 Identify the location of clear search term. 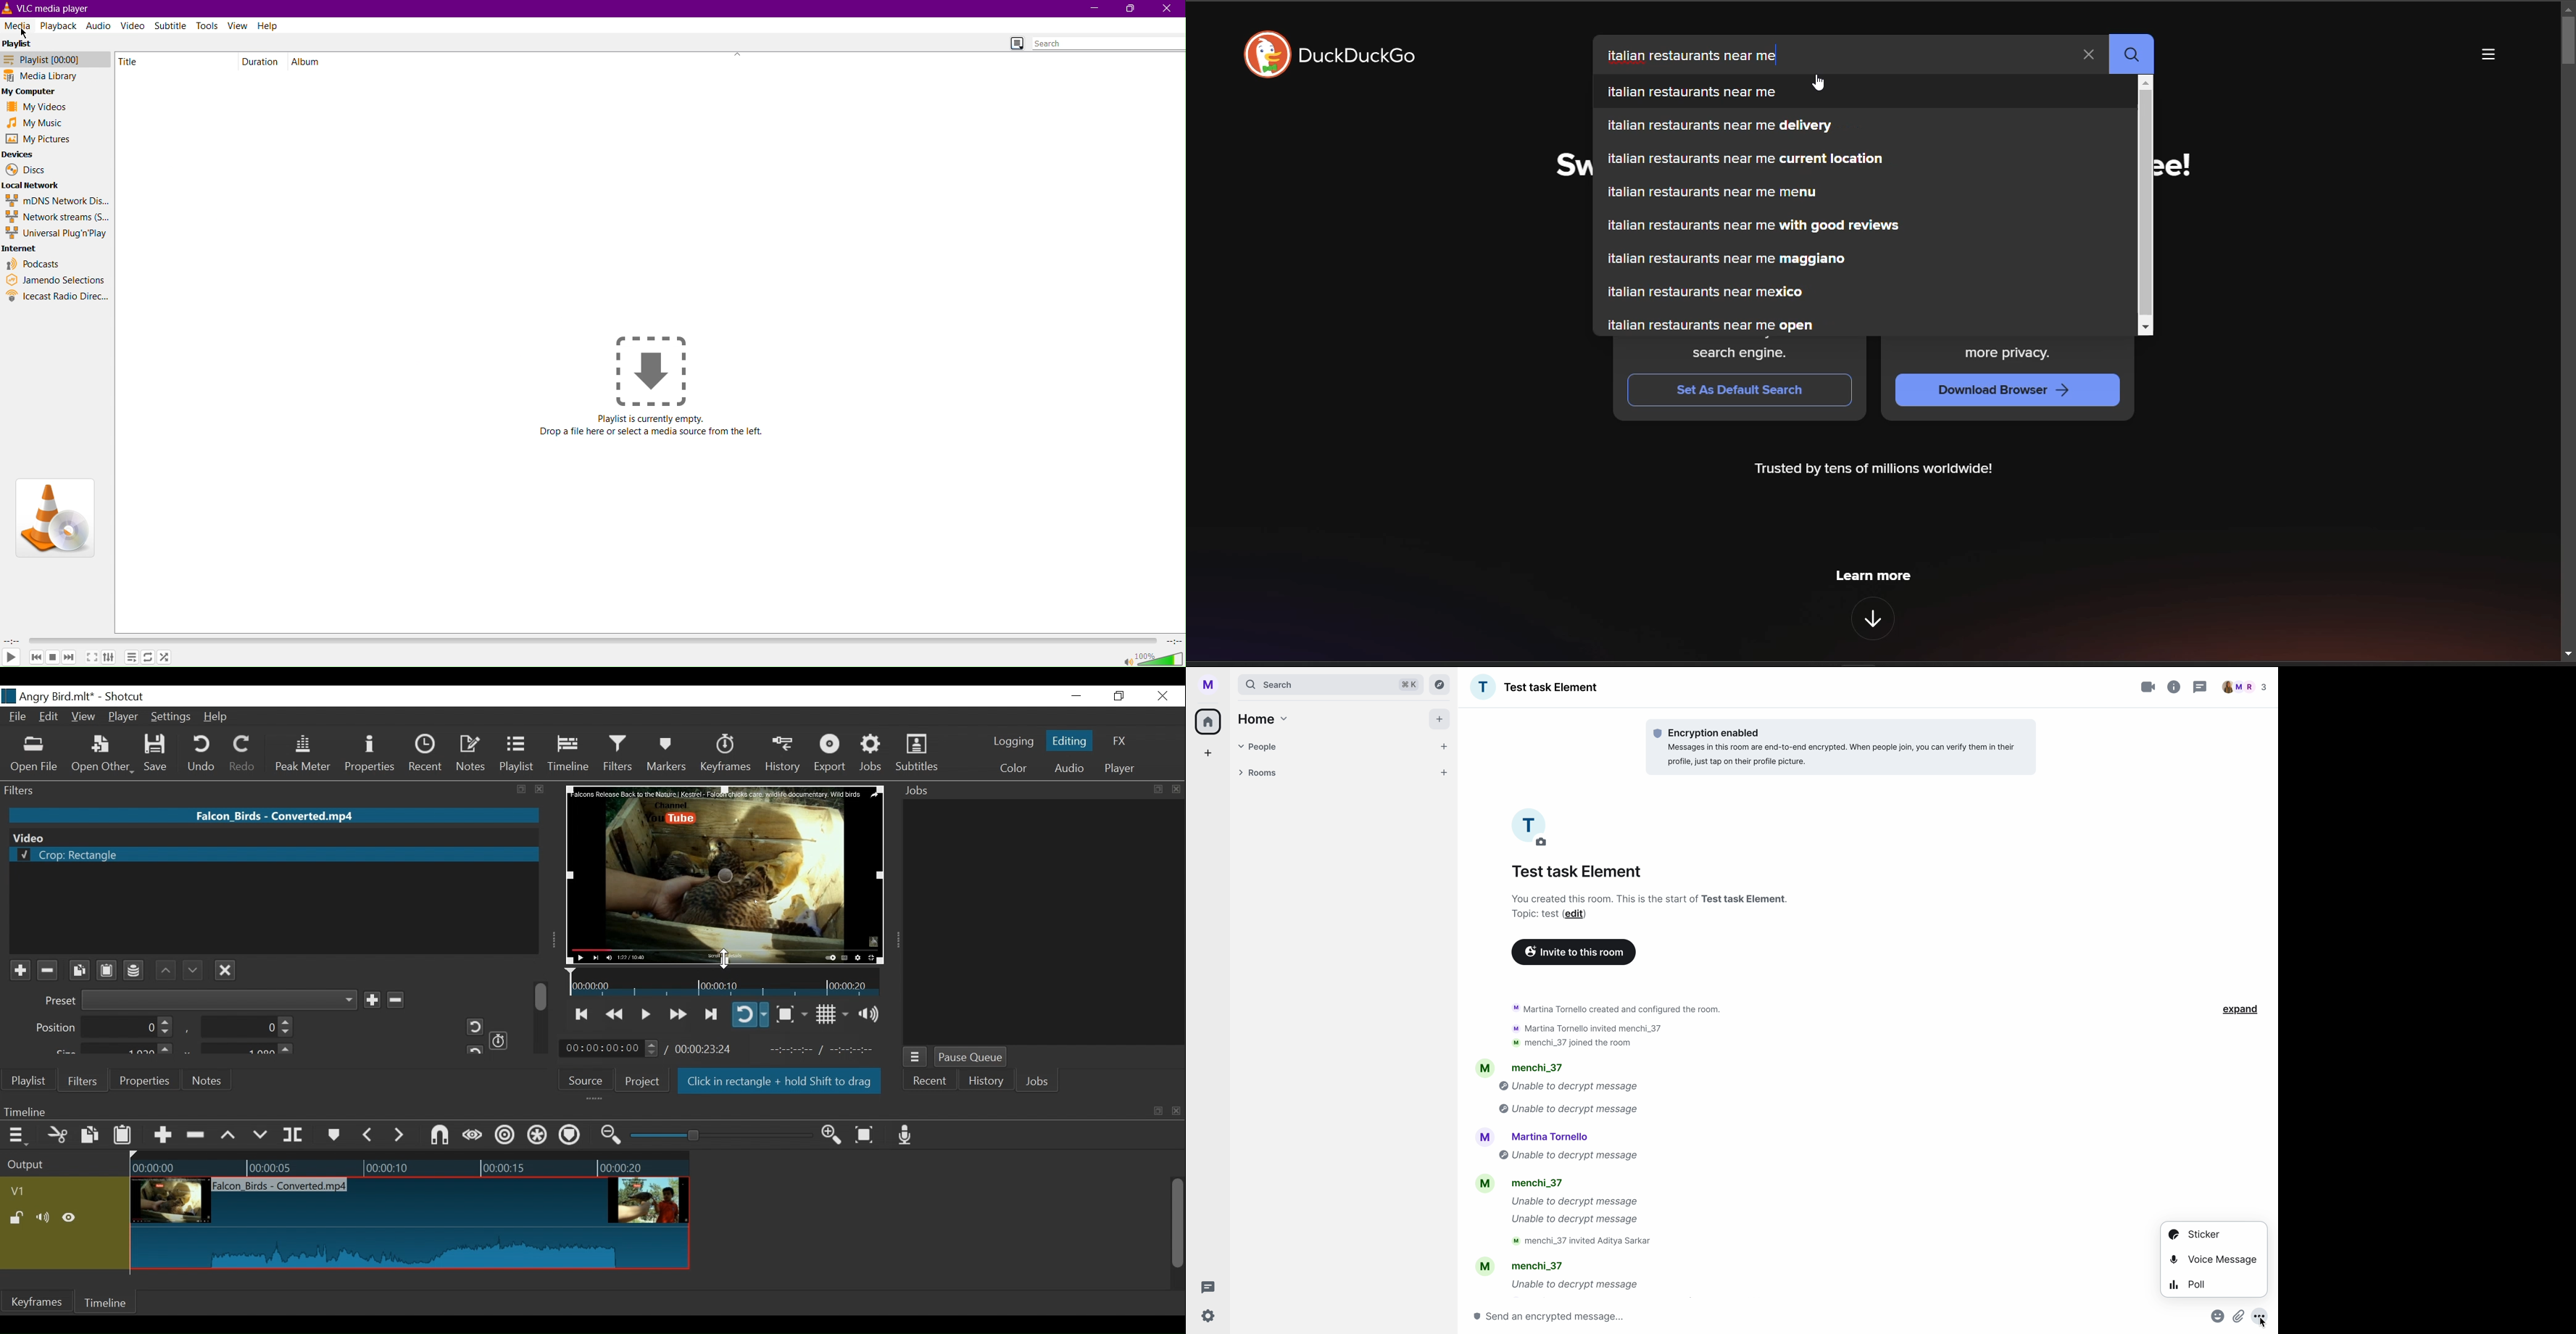
(2089, 54).